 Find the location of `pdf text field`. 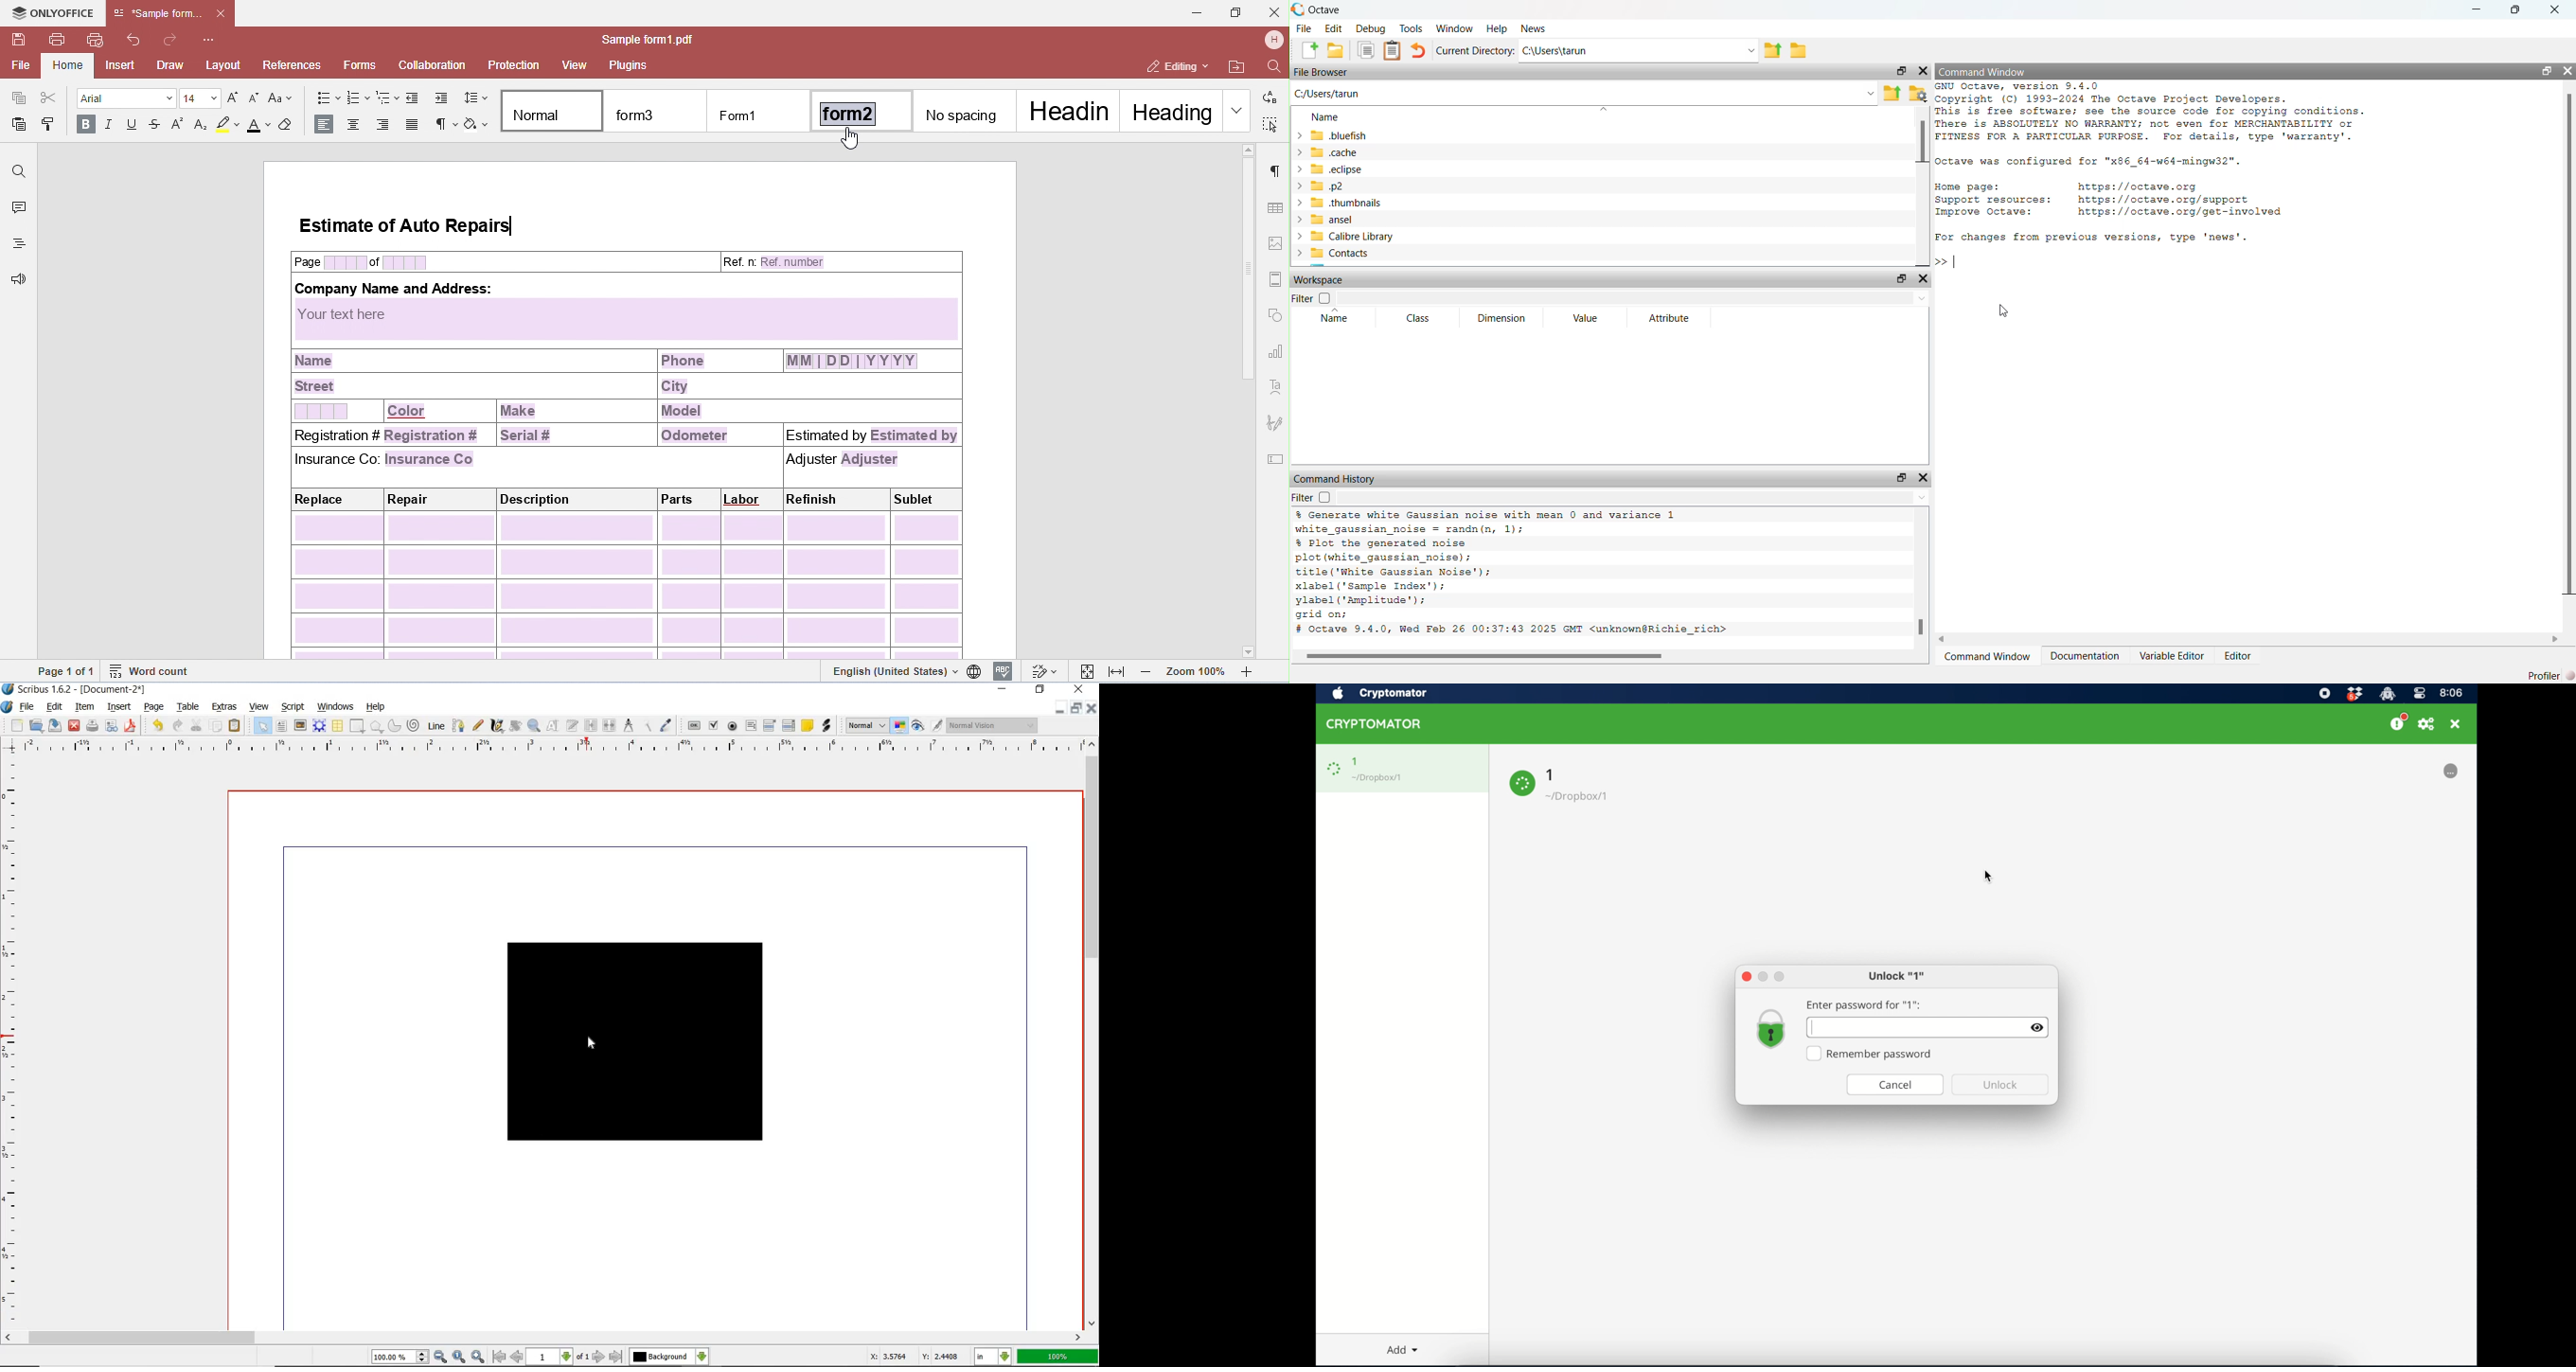

pdf text field is located at coordinates (752, 726).